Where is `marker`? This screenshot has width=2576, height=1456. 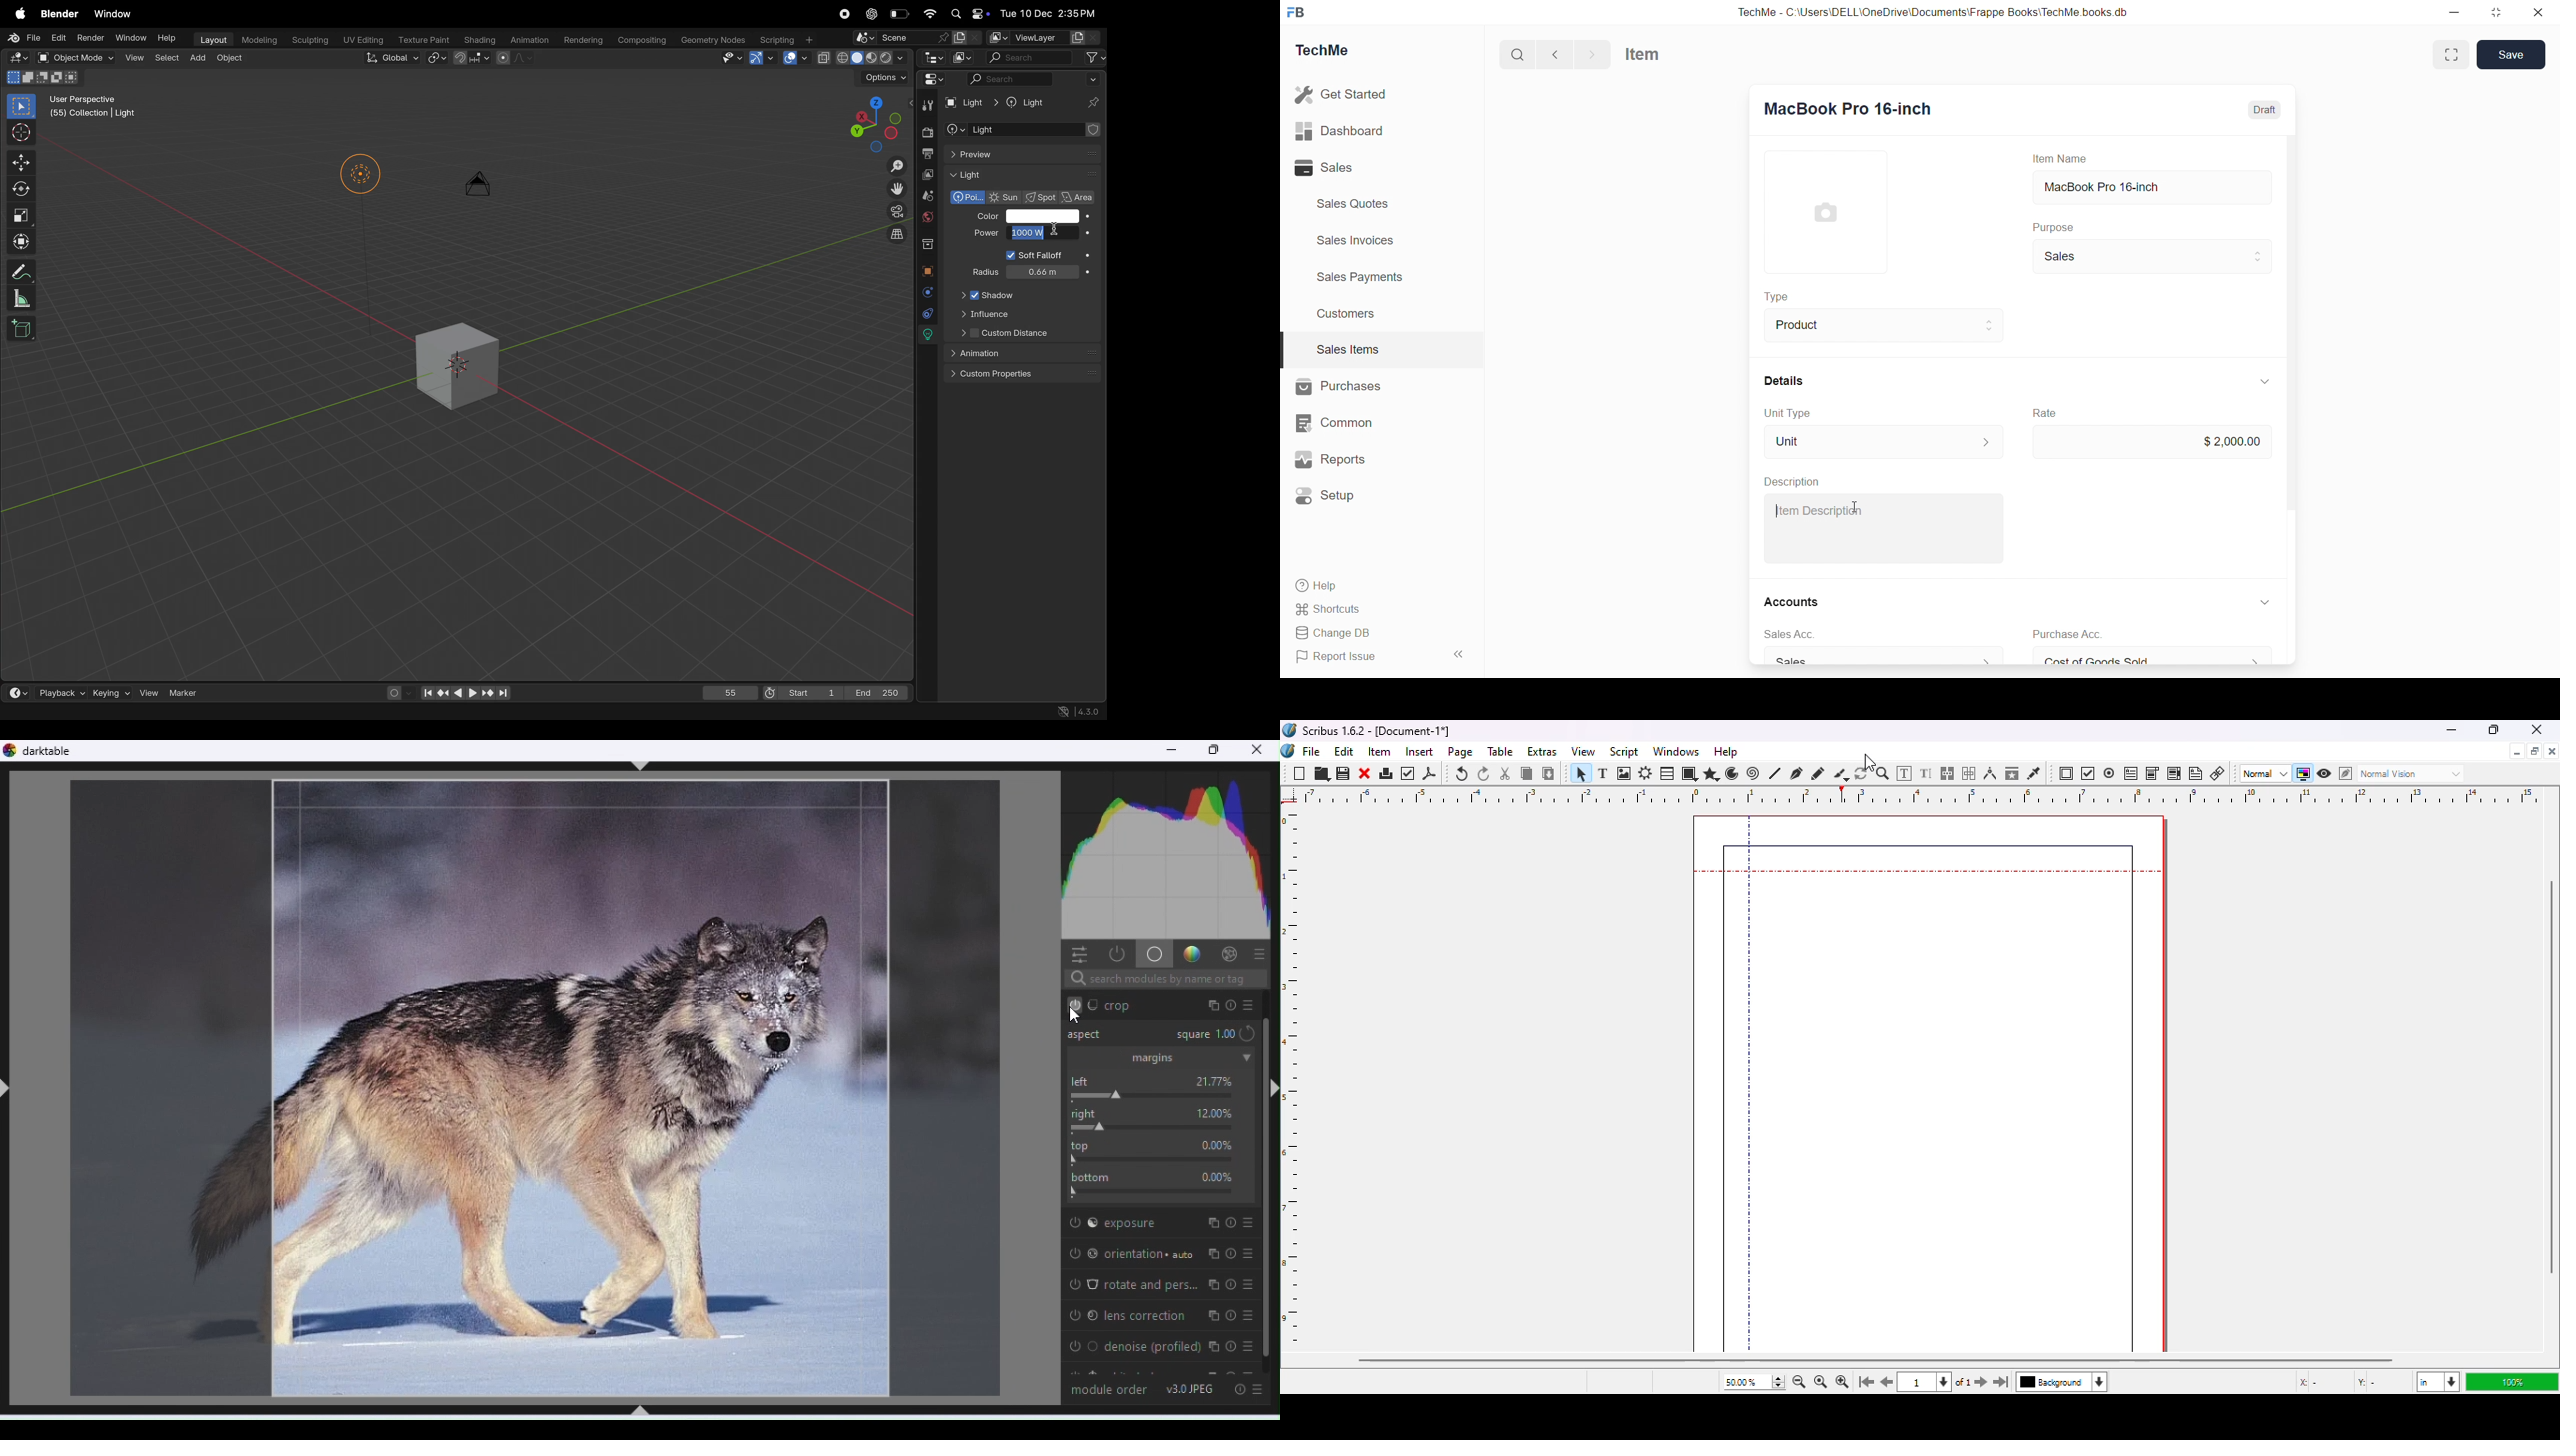 marker is located at coordinates (184, 692).